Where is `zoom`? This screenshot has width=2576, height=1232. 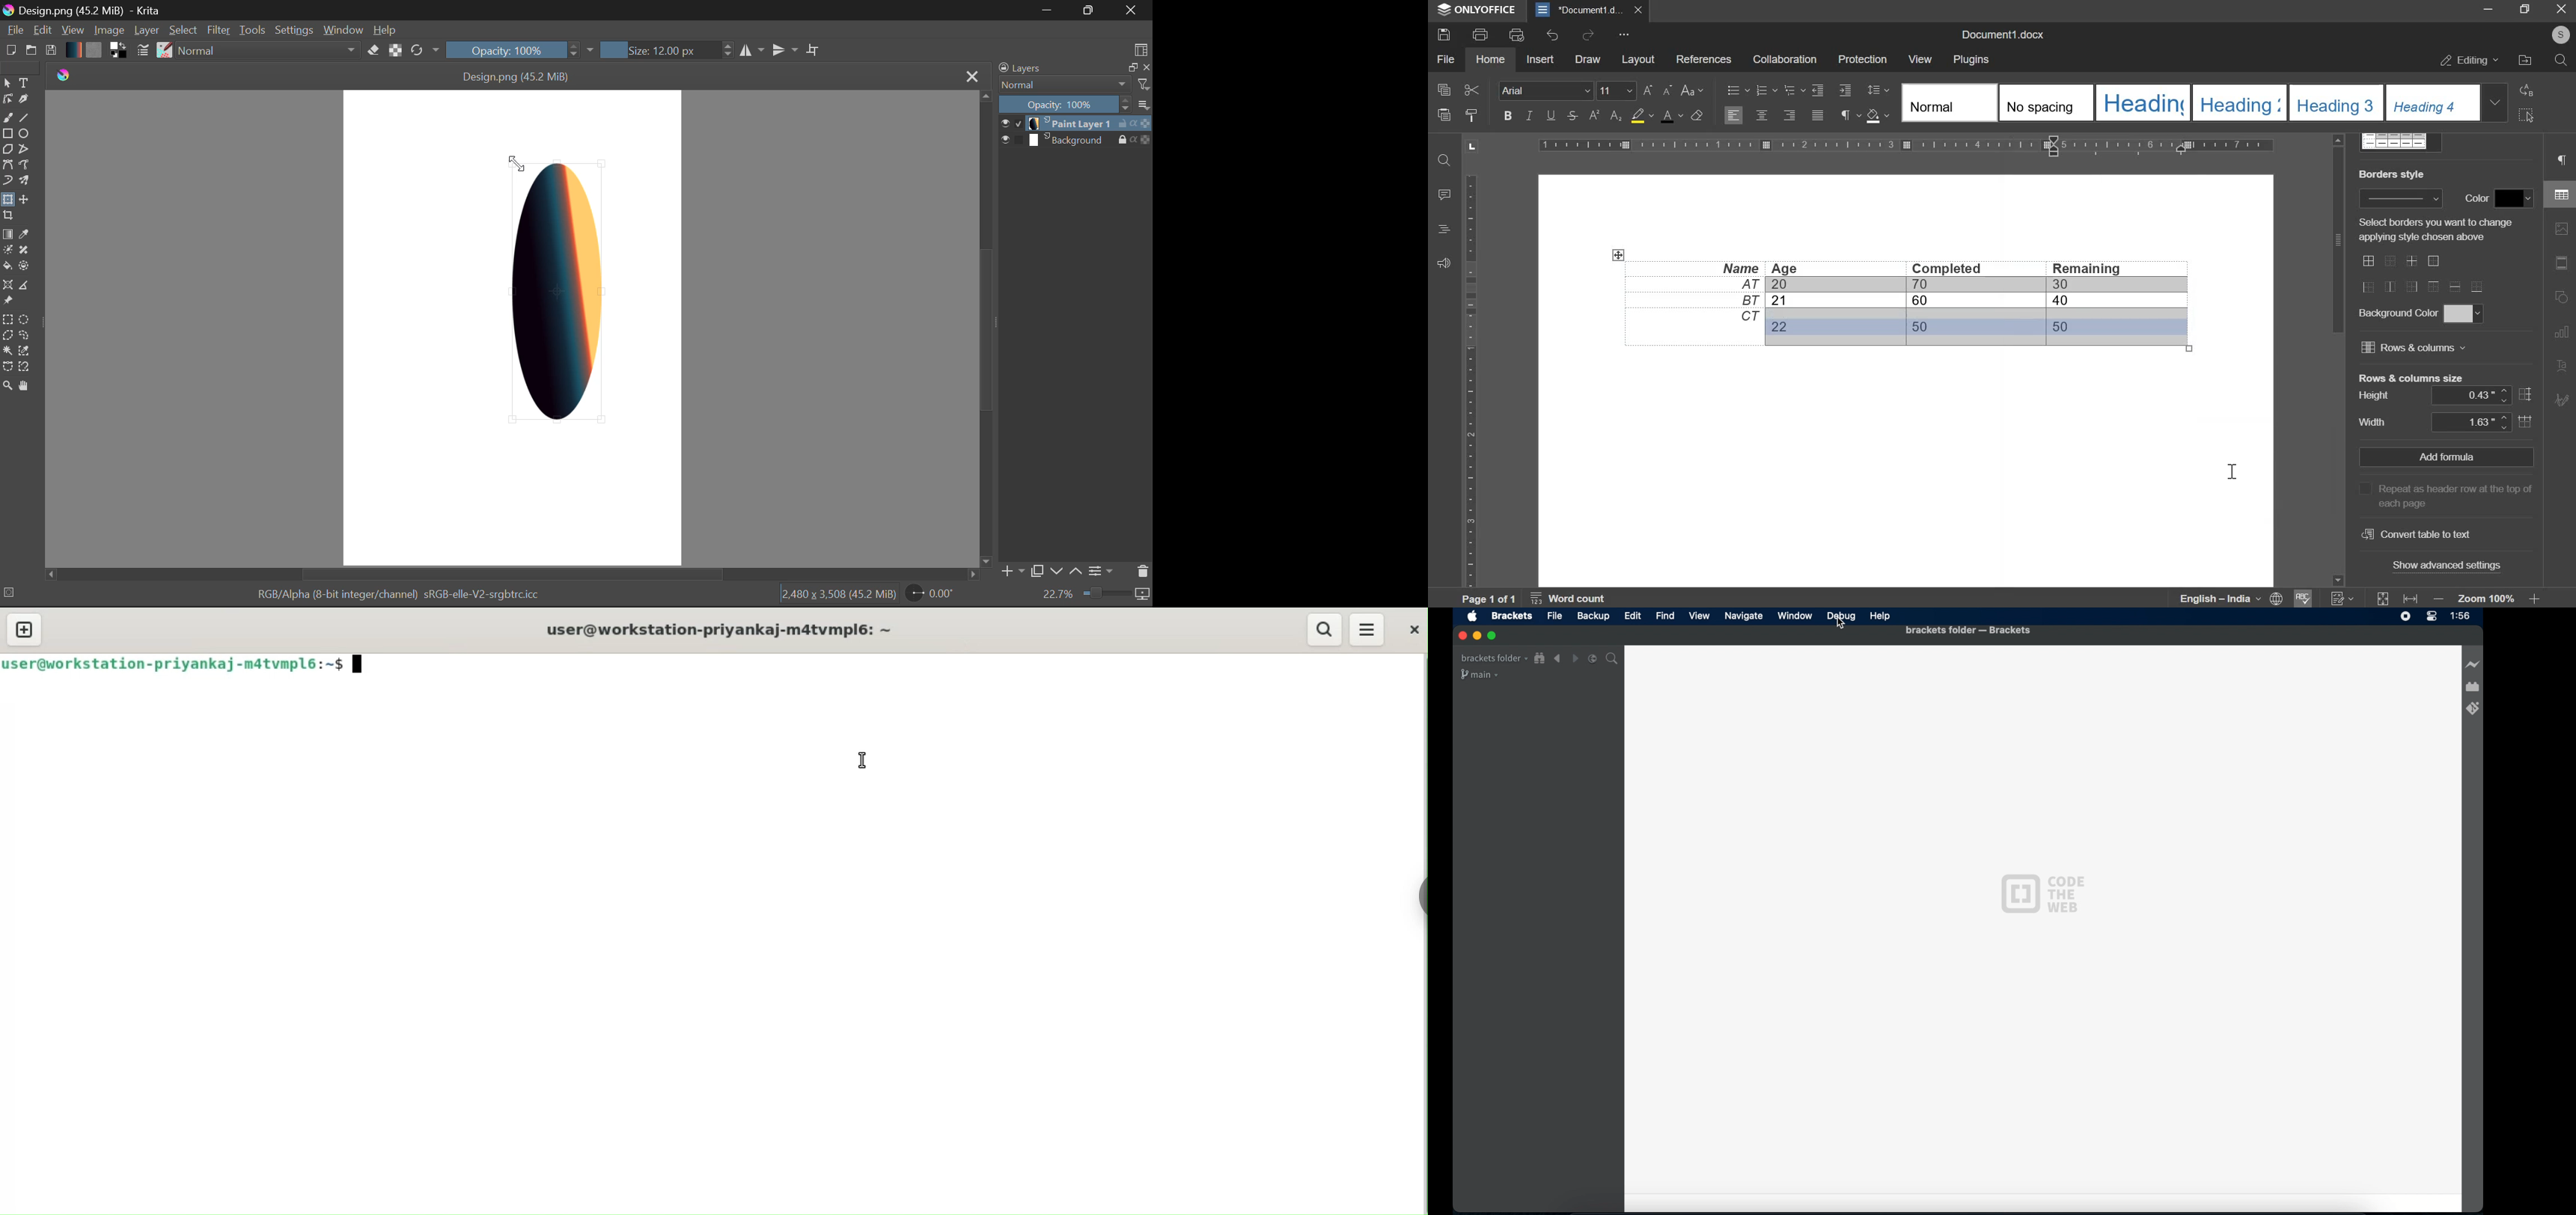
zoom is located at coordinates (2485, 599).